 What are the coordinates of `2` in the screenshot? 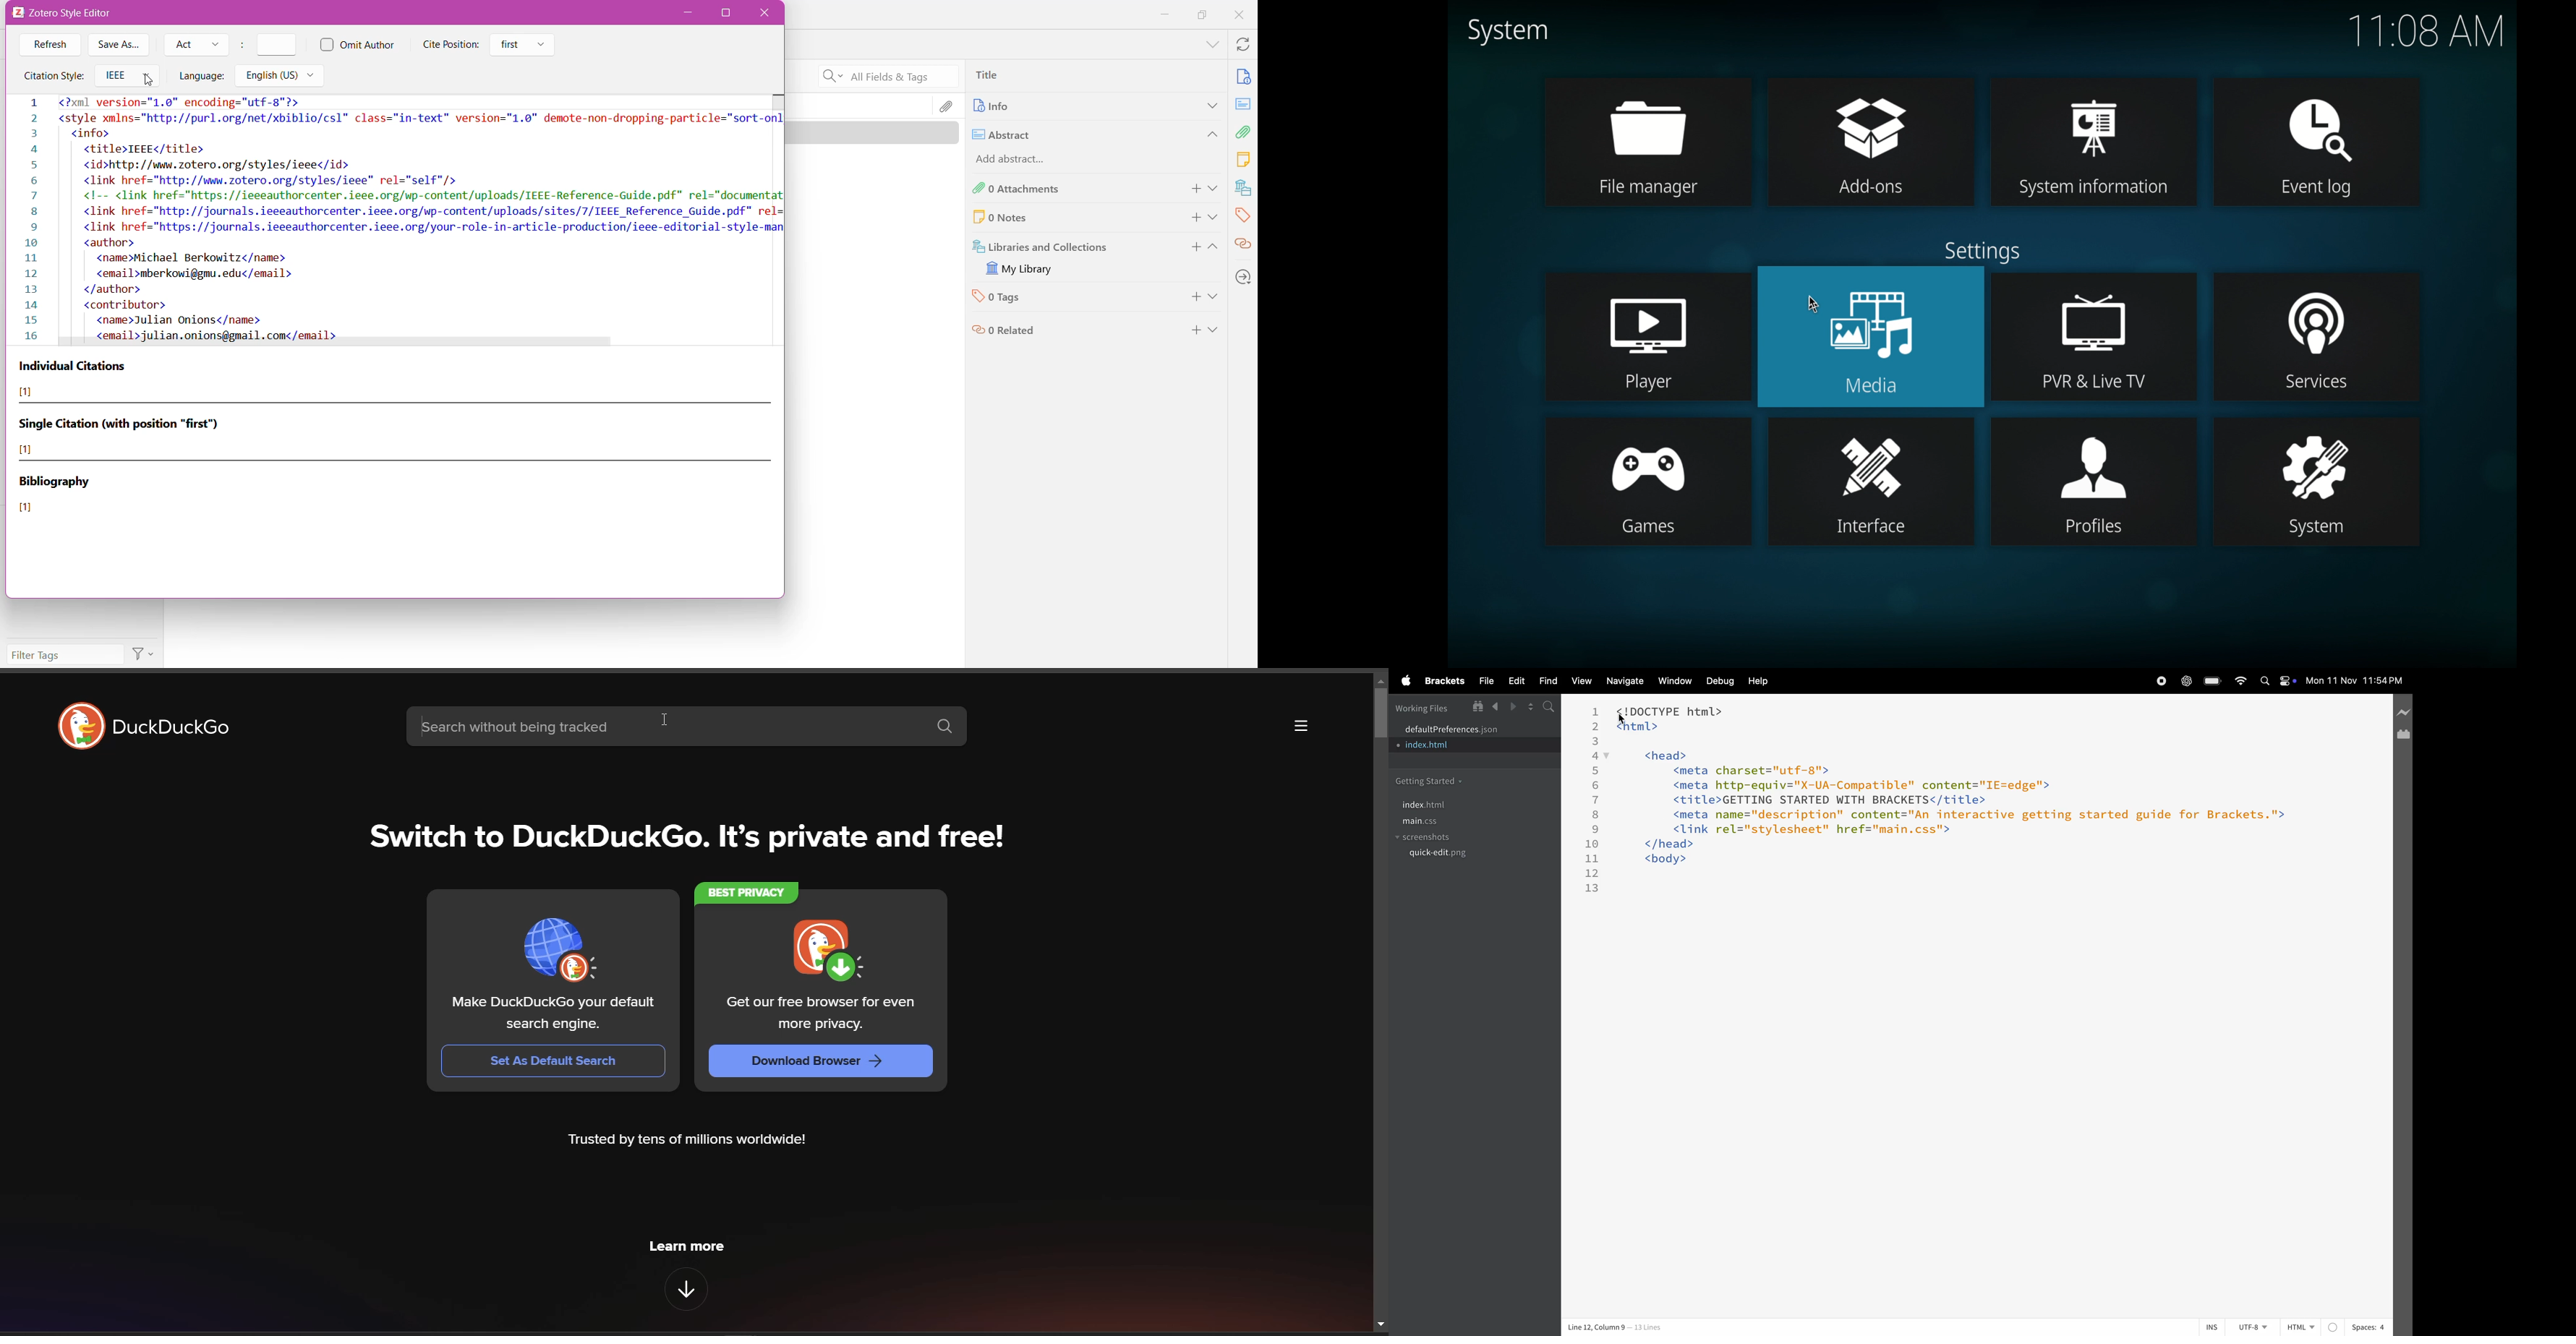 It's located at (1596, 727).